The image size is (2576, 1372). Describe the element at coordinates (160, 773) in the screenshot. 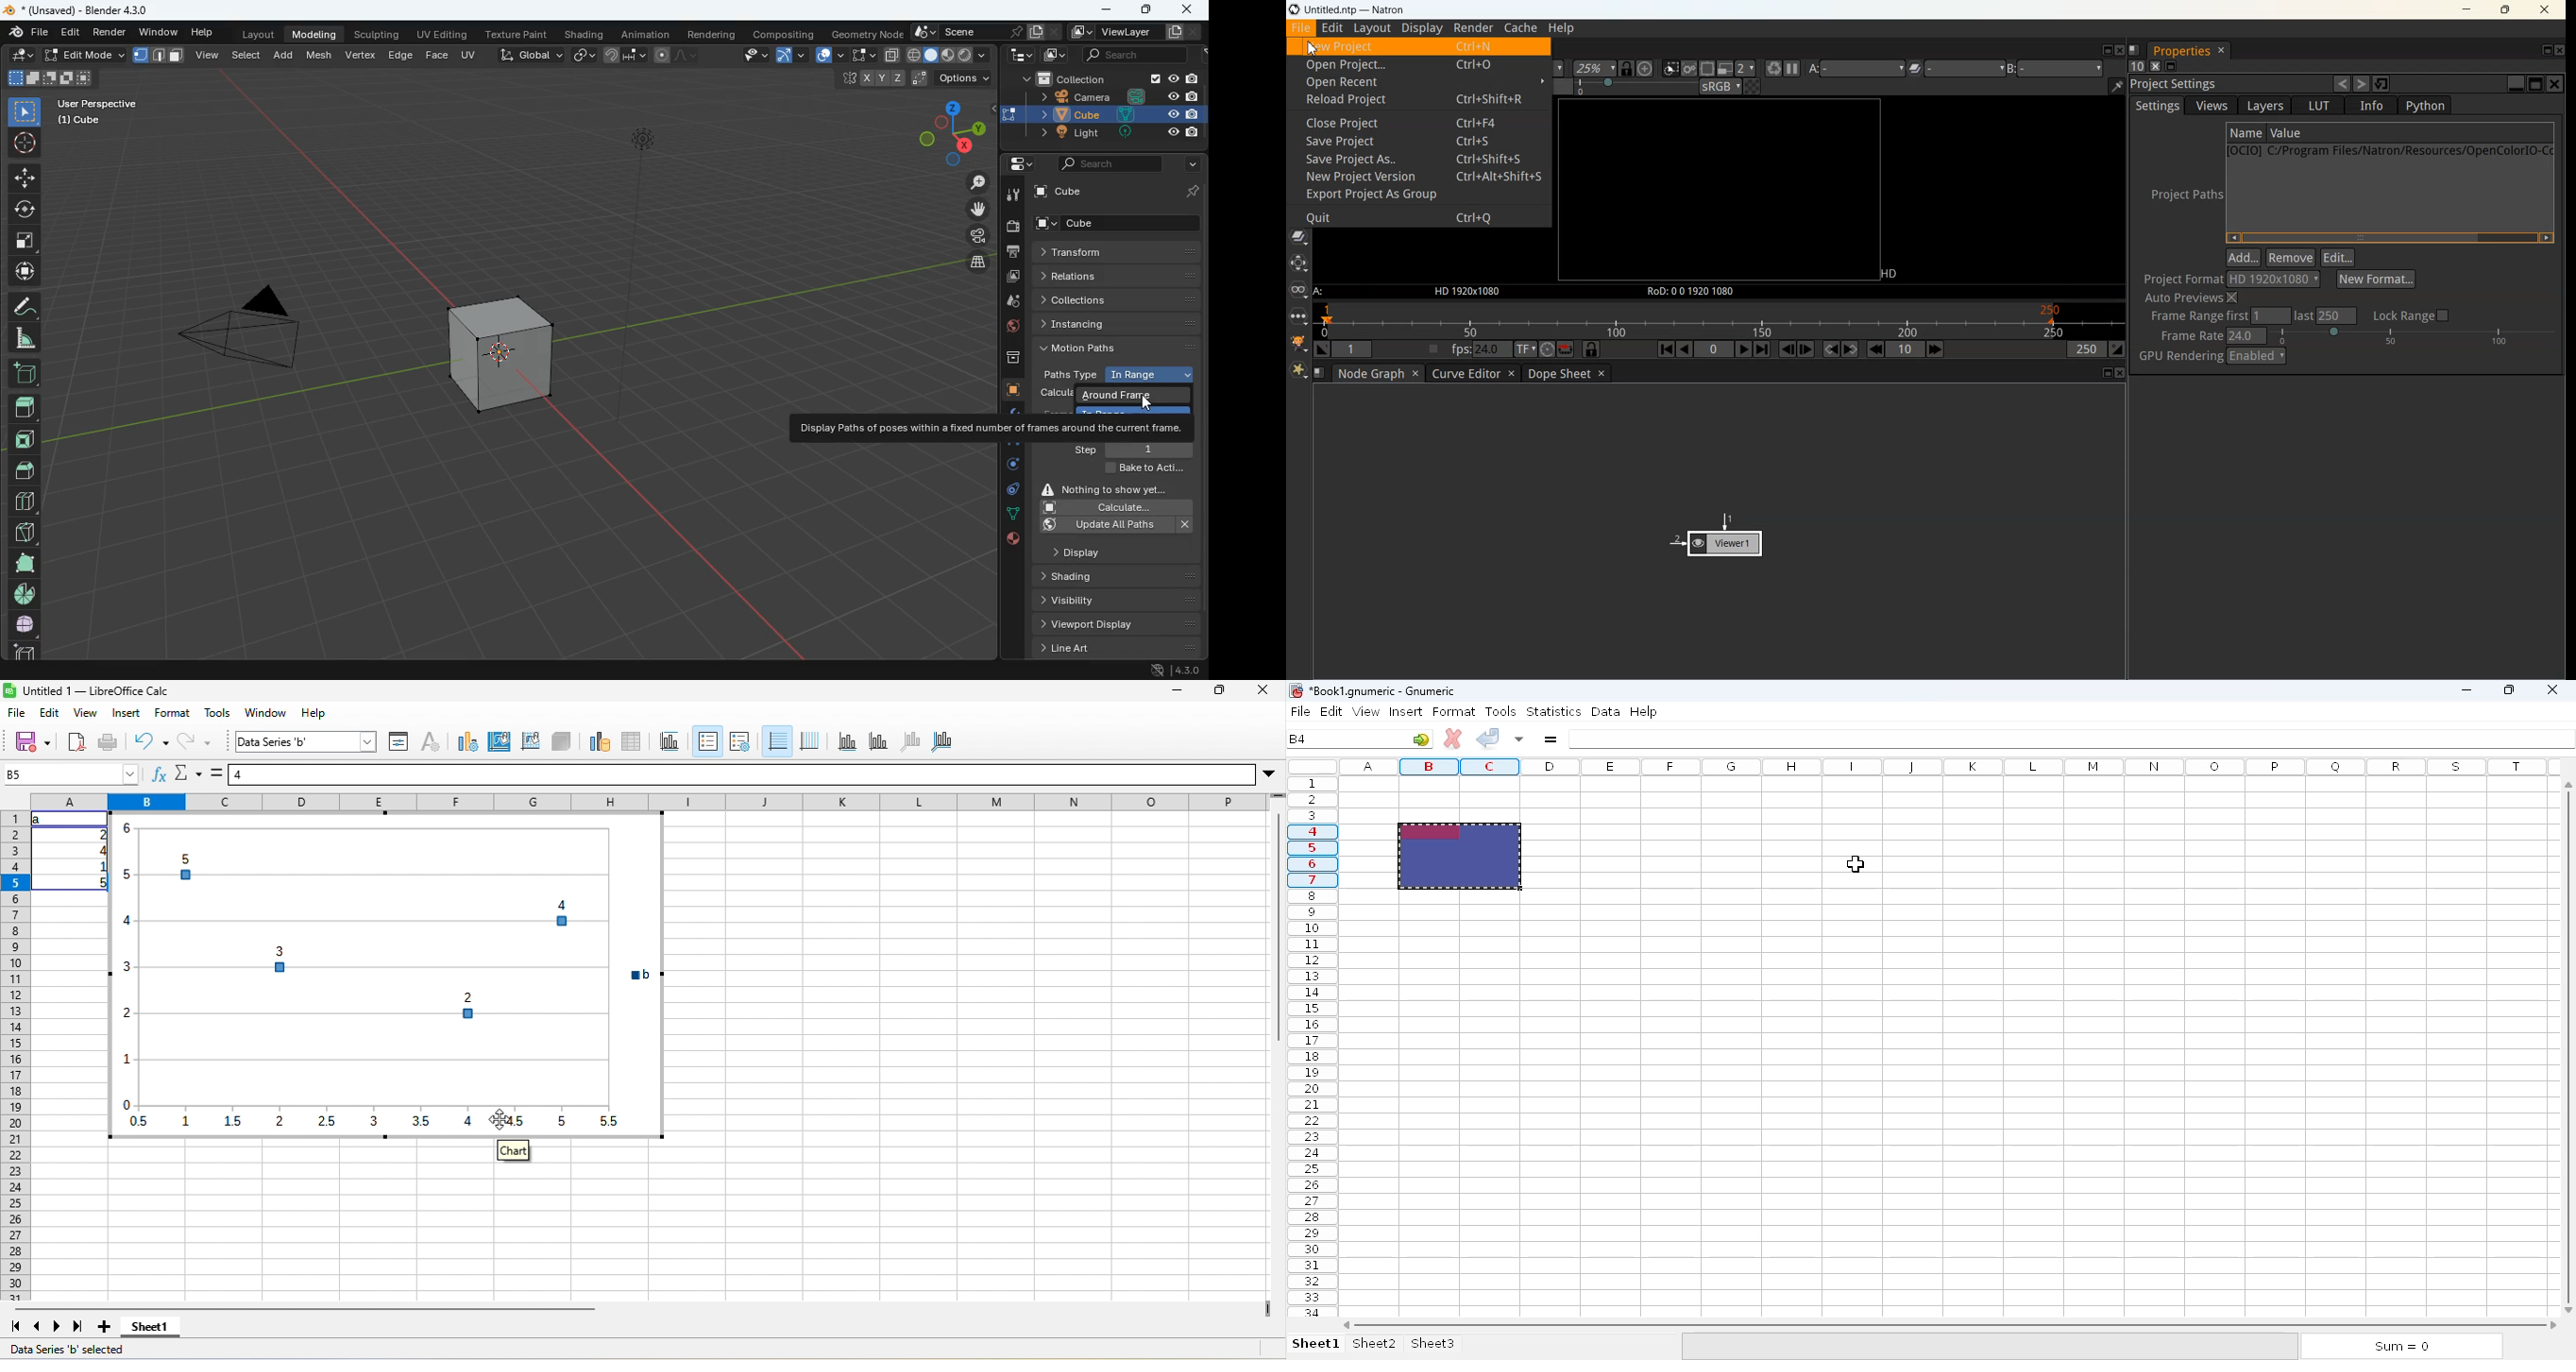

I see `function wizard` at that location.